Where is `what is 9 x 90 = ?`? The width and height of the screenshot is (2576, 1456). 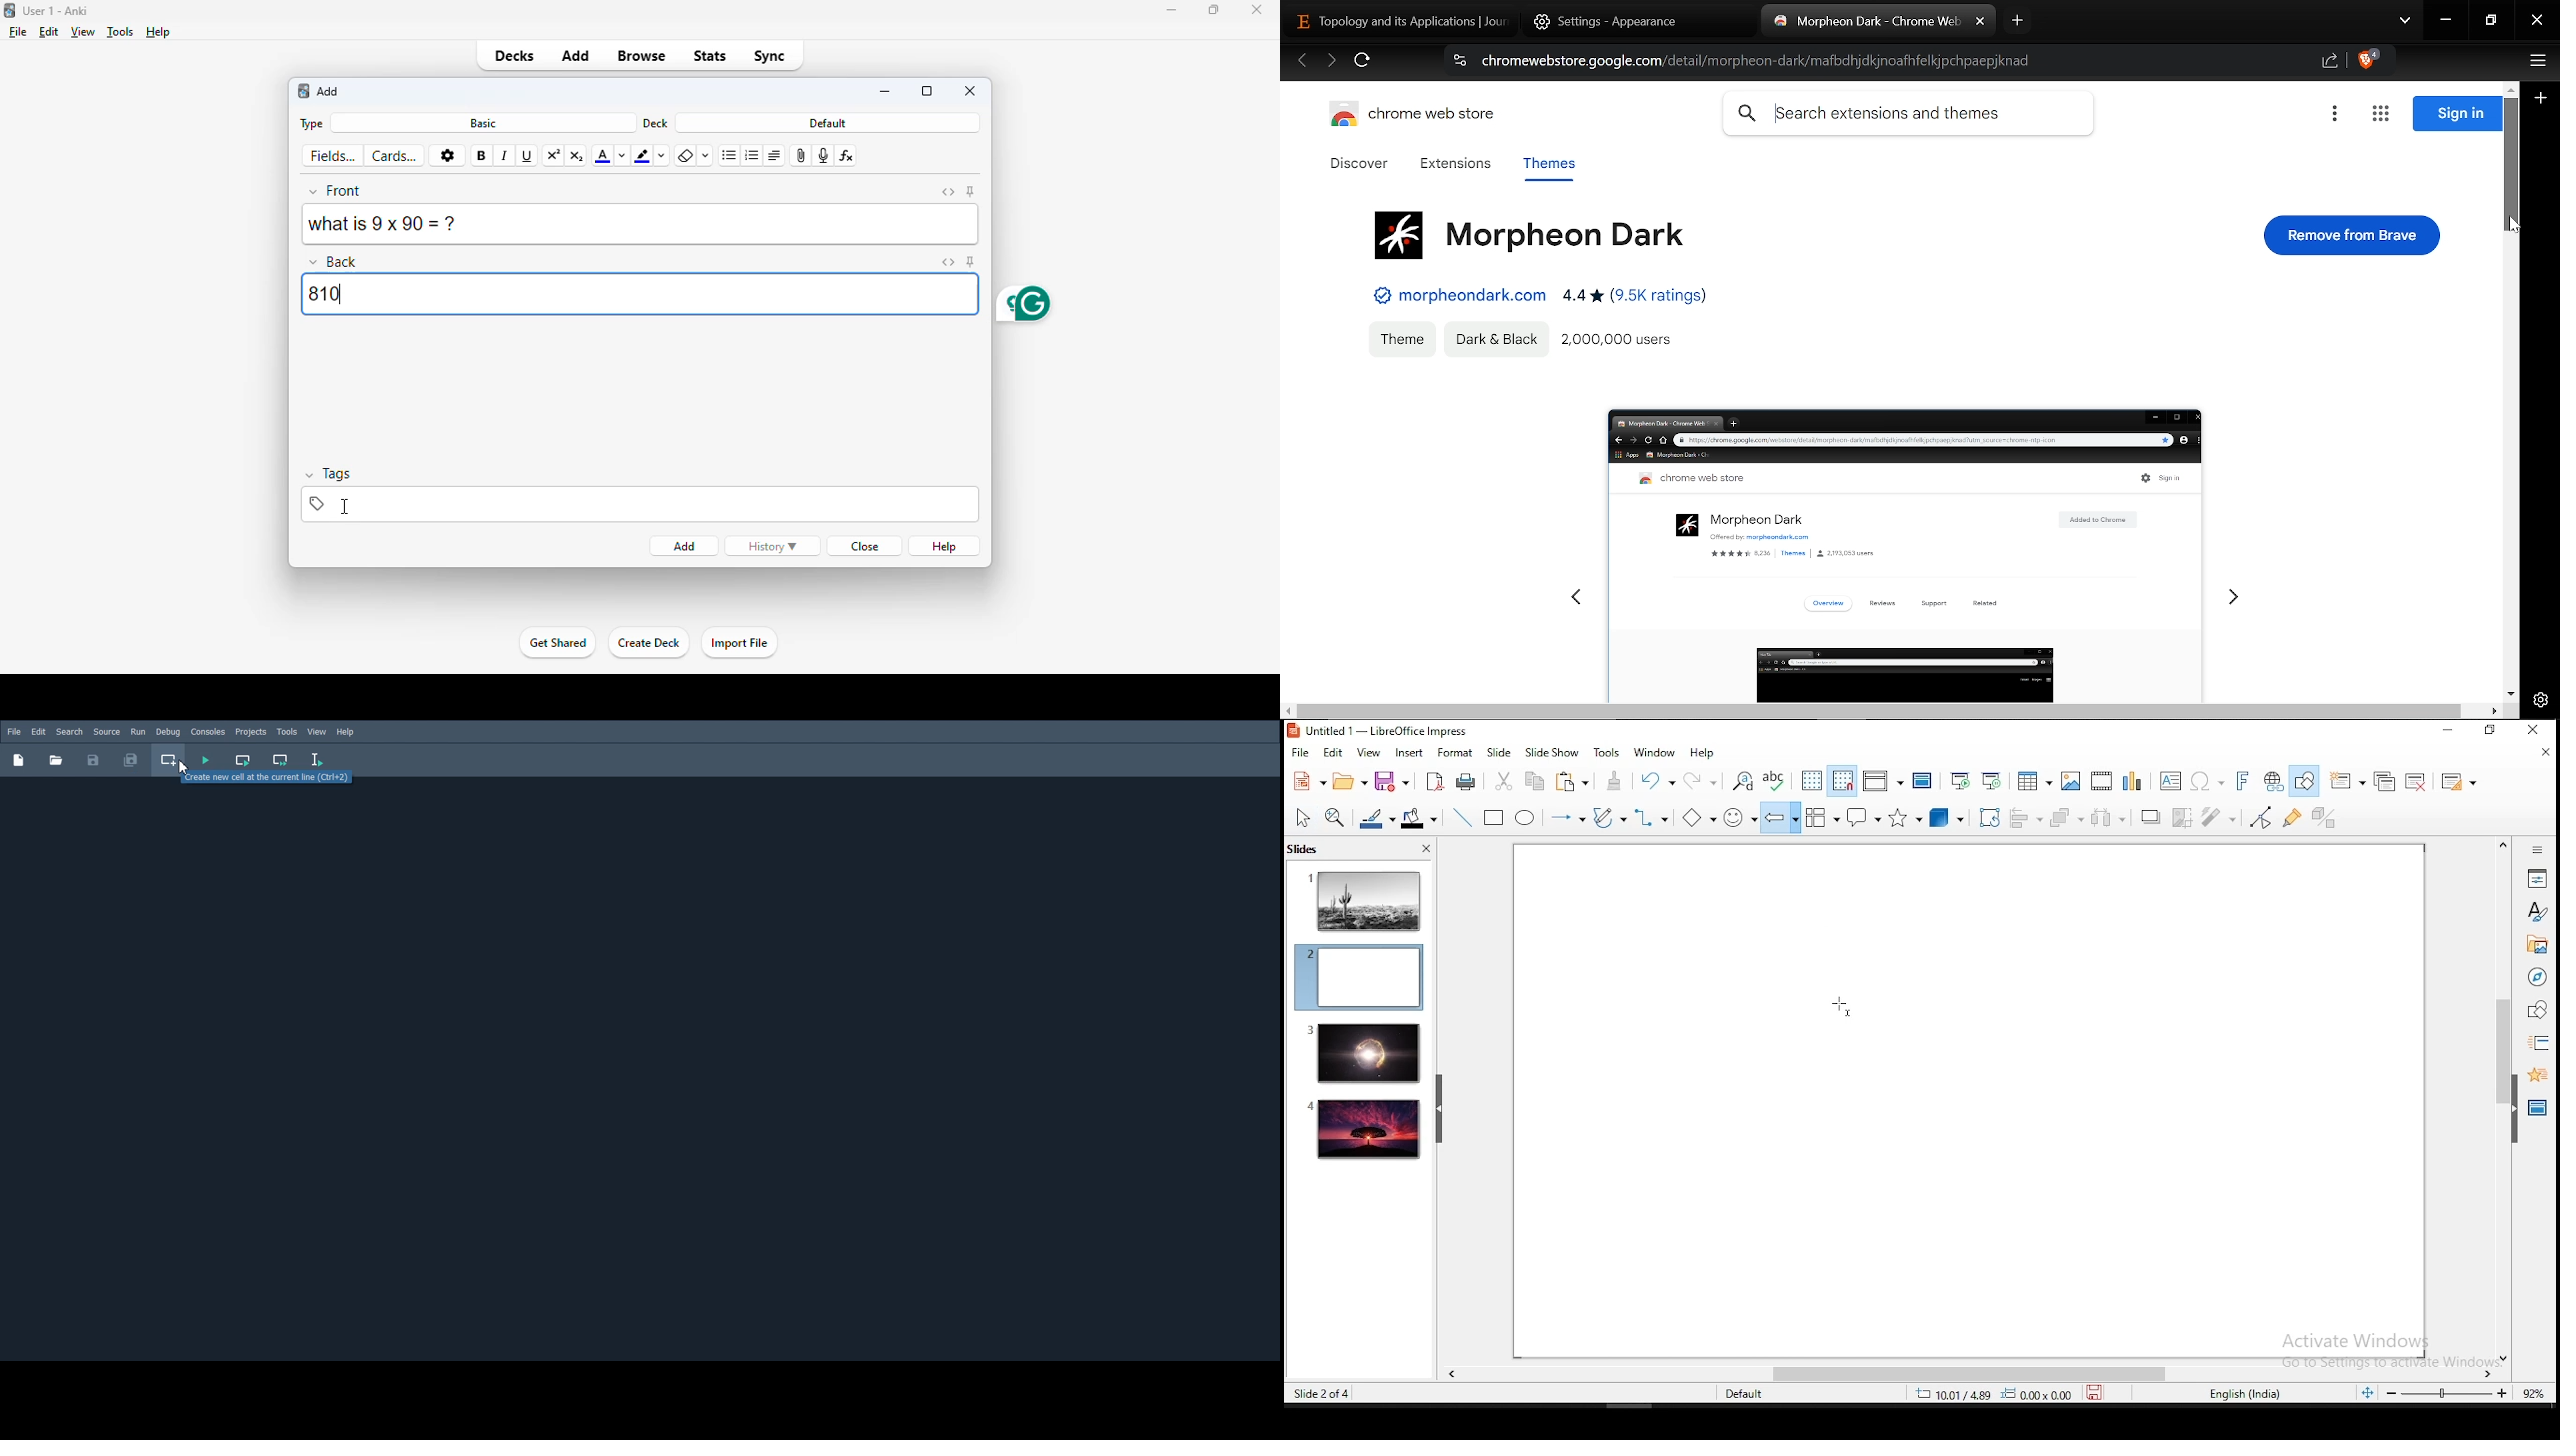 what is 9 x 90 = ? is located at coordinates (639, 225).